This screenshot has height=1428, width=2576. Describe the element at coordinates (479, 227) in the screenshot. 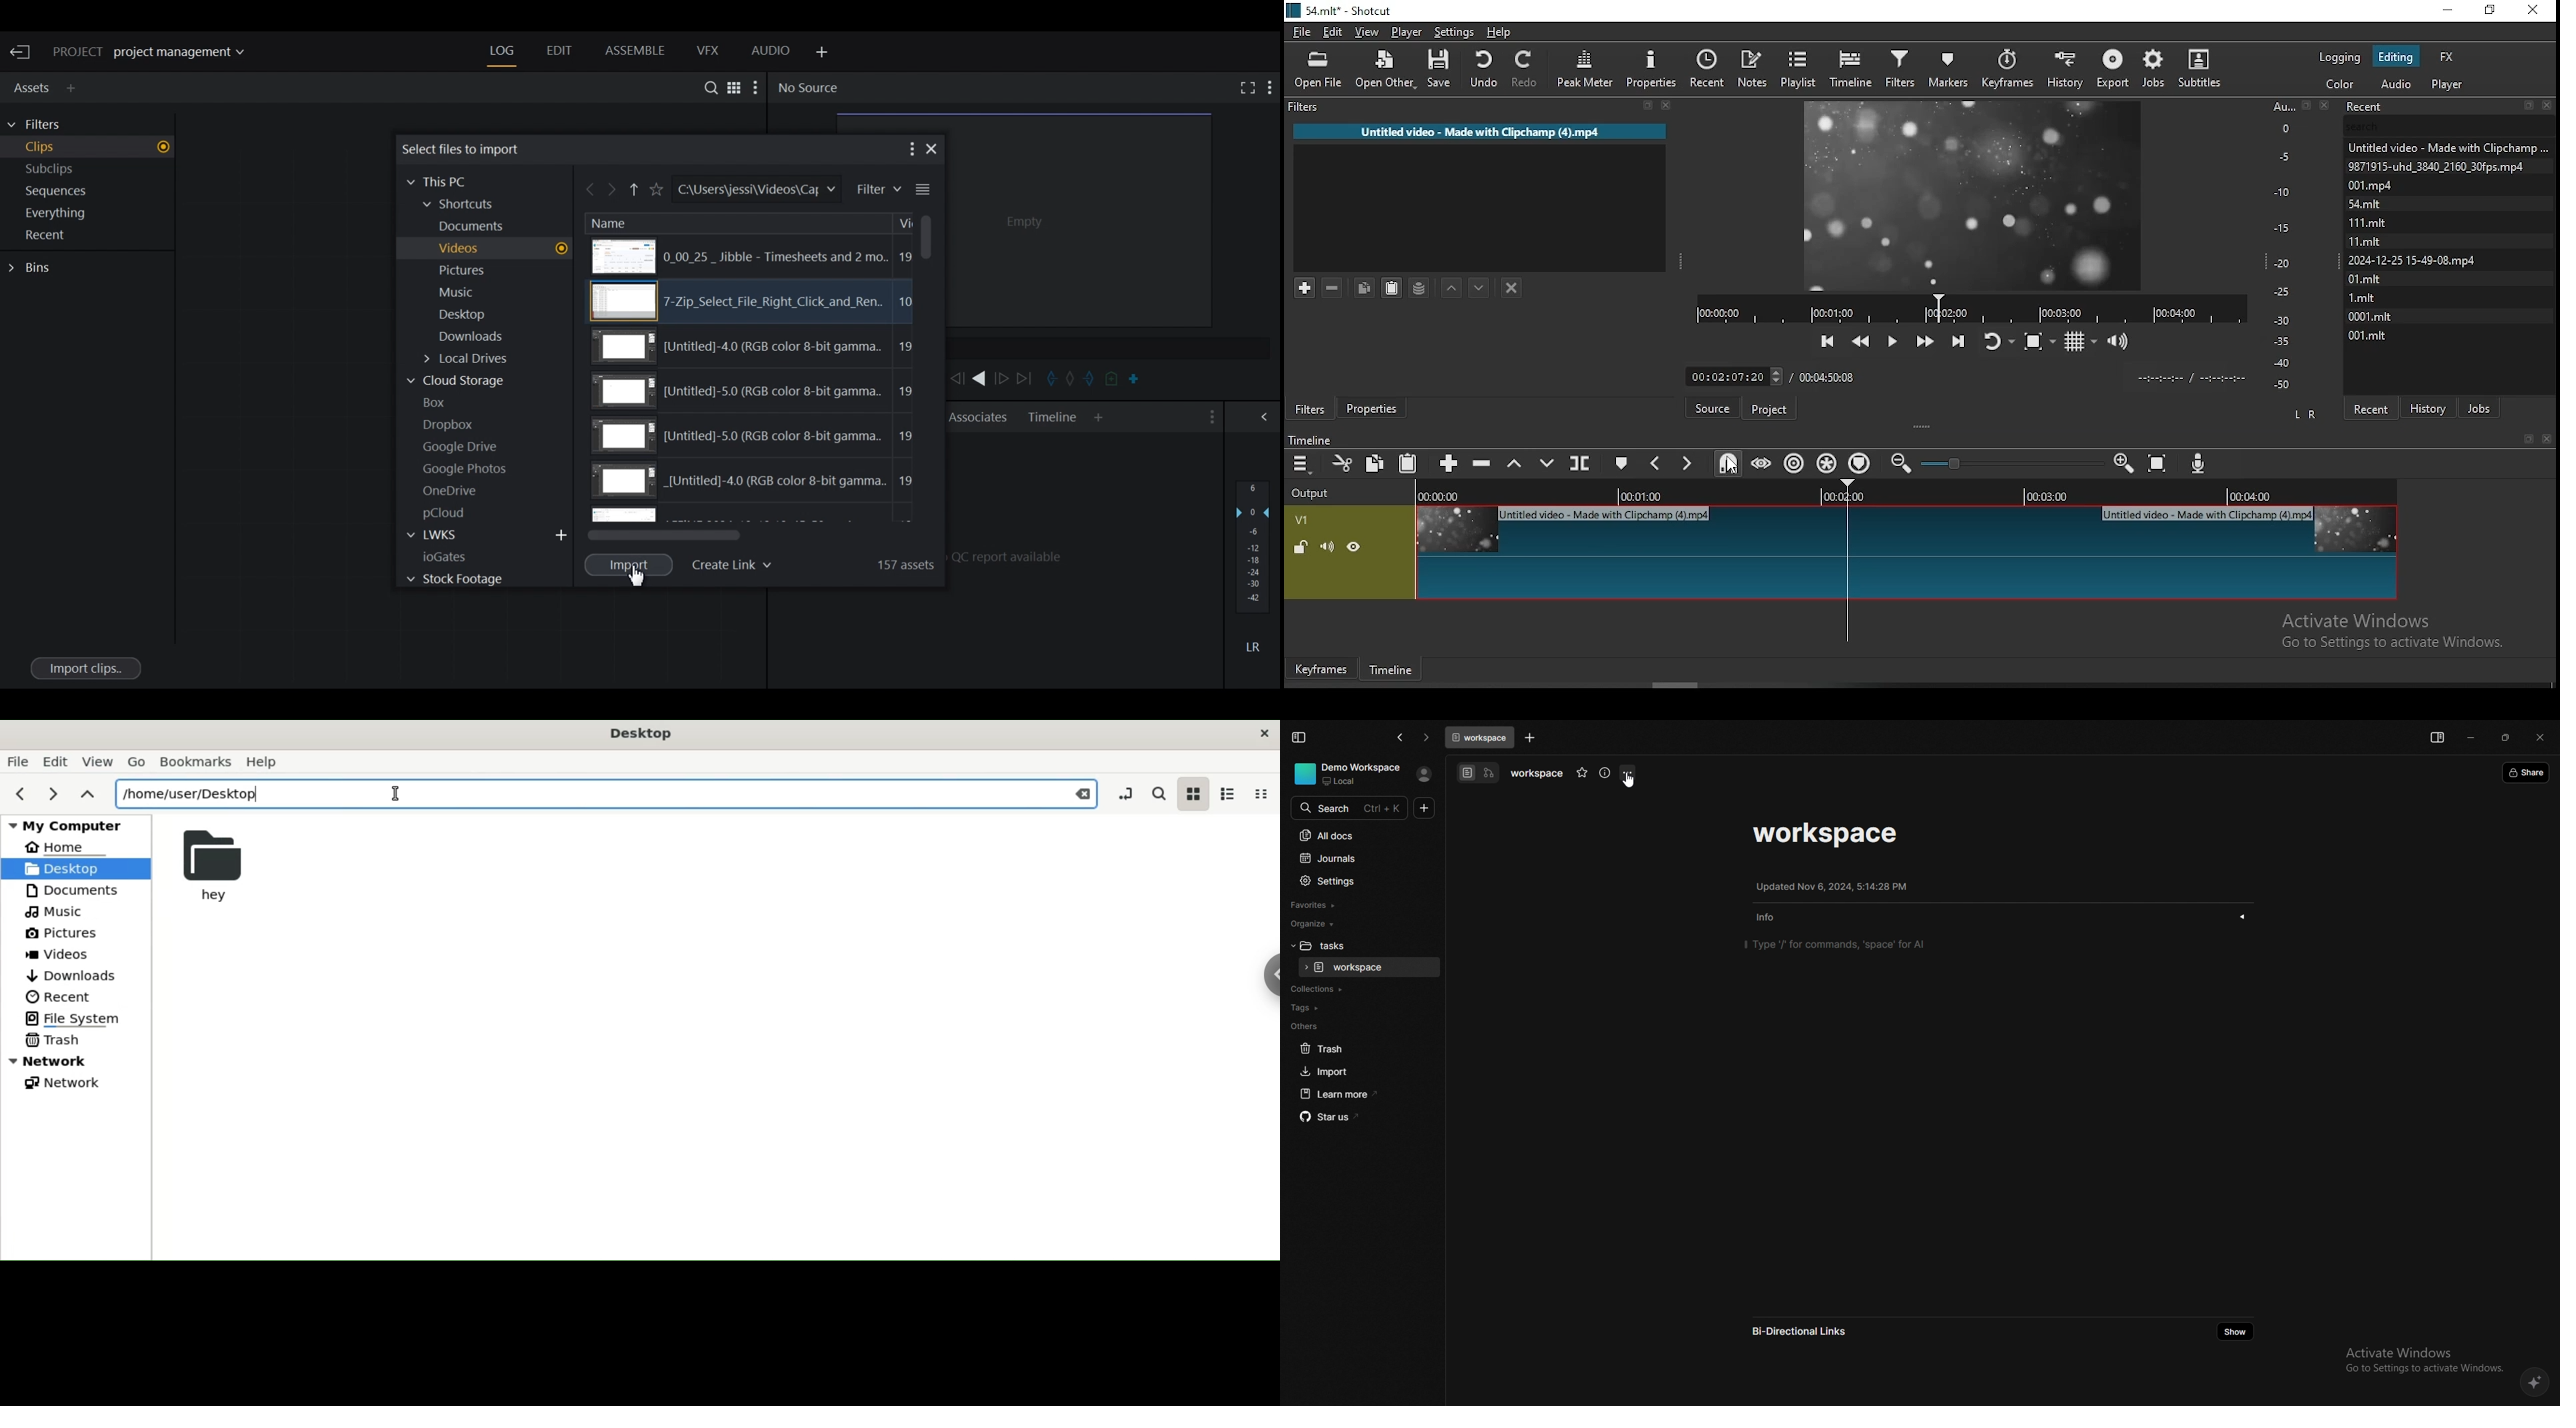

I see `Documents` at that location.